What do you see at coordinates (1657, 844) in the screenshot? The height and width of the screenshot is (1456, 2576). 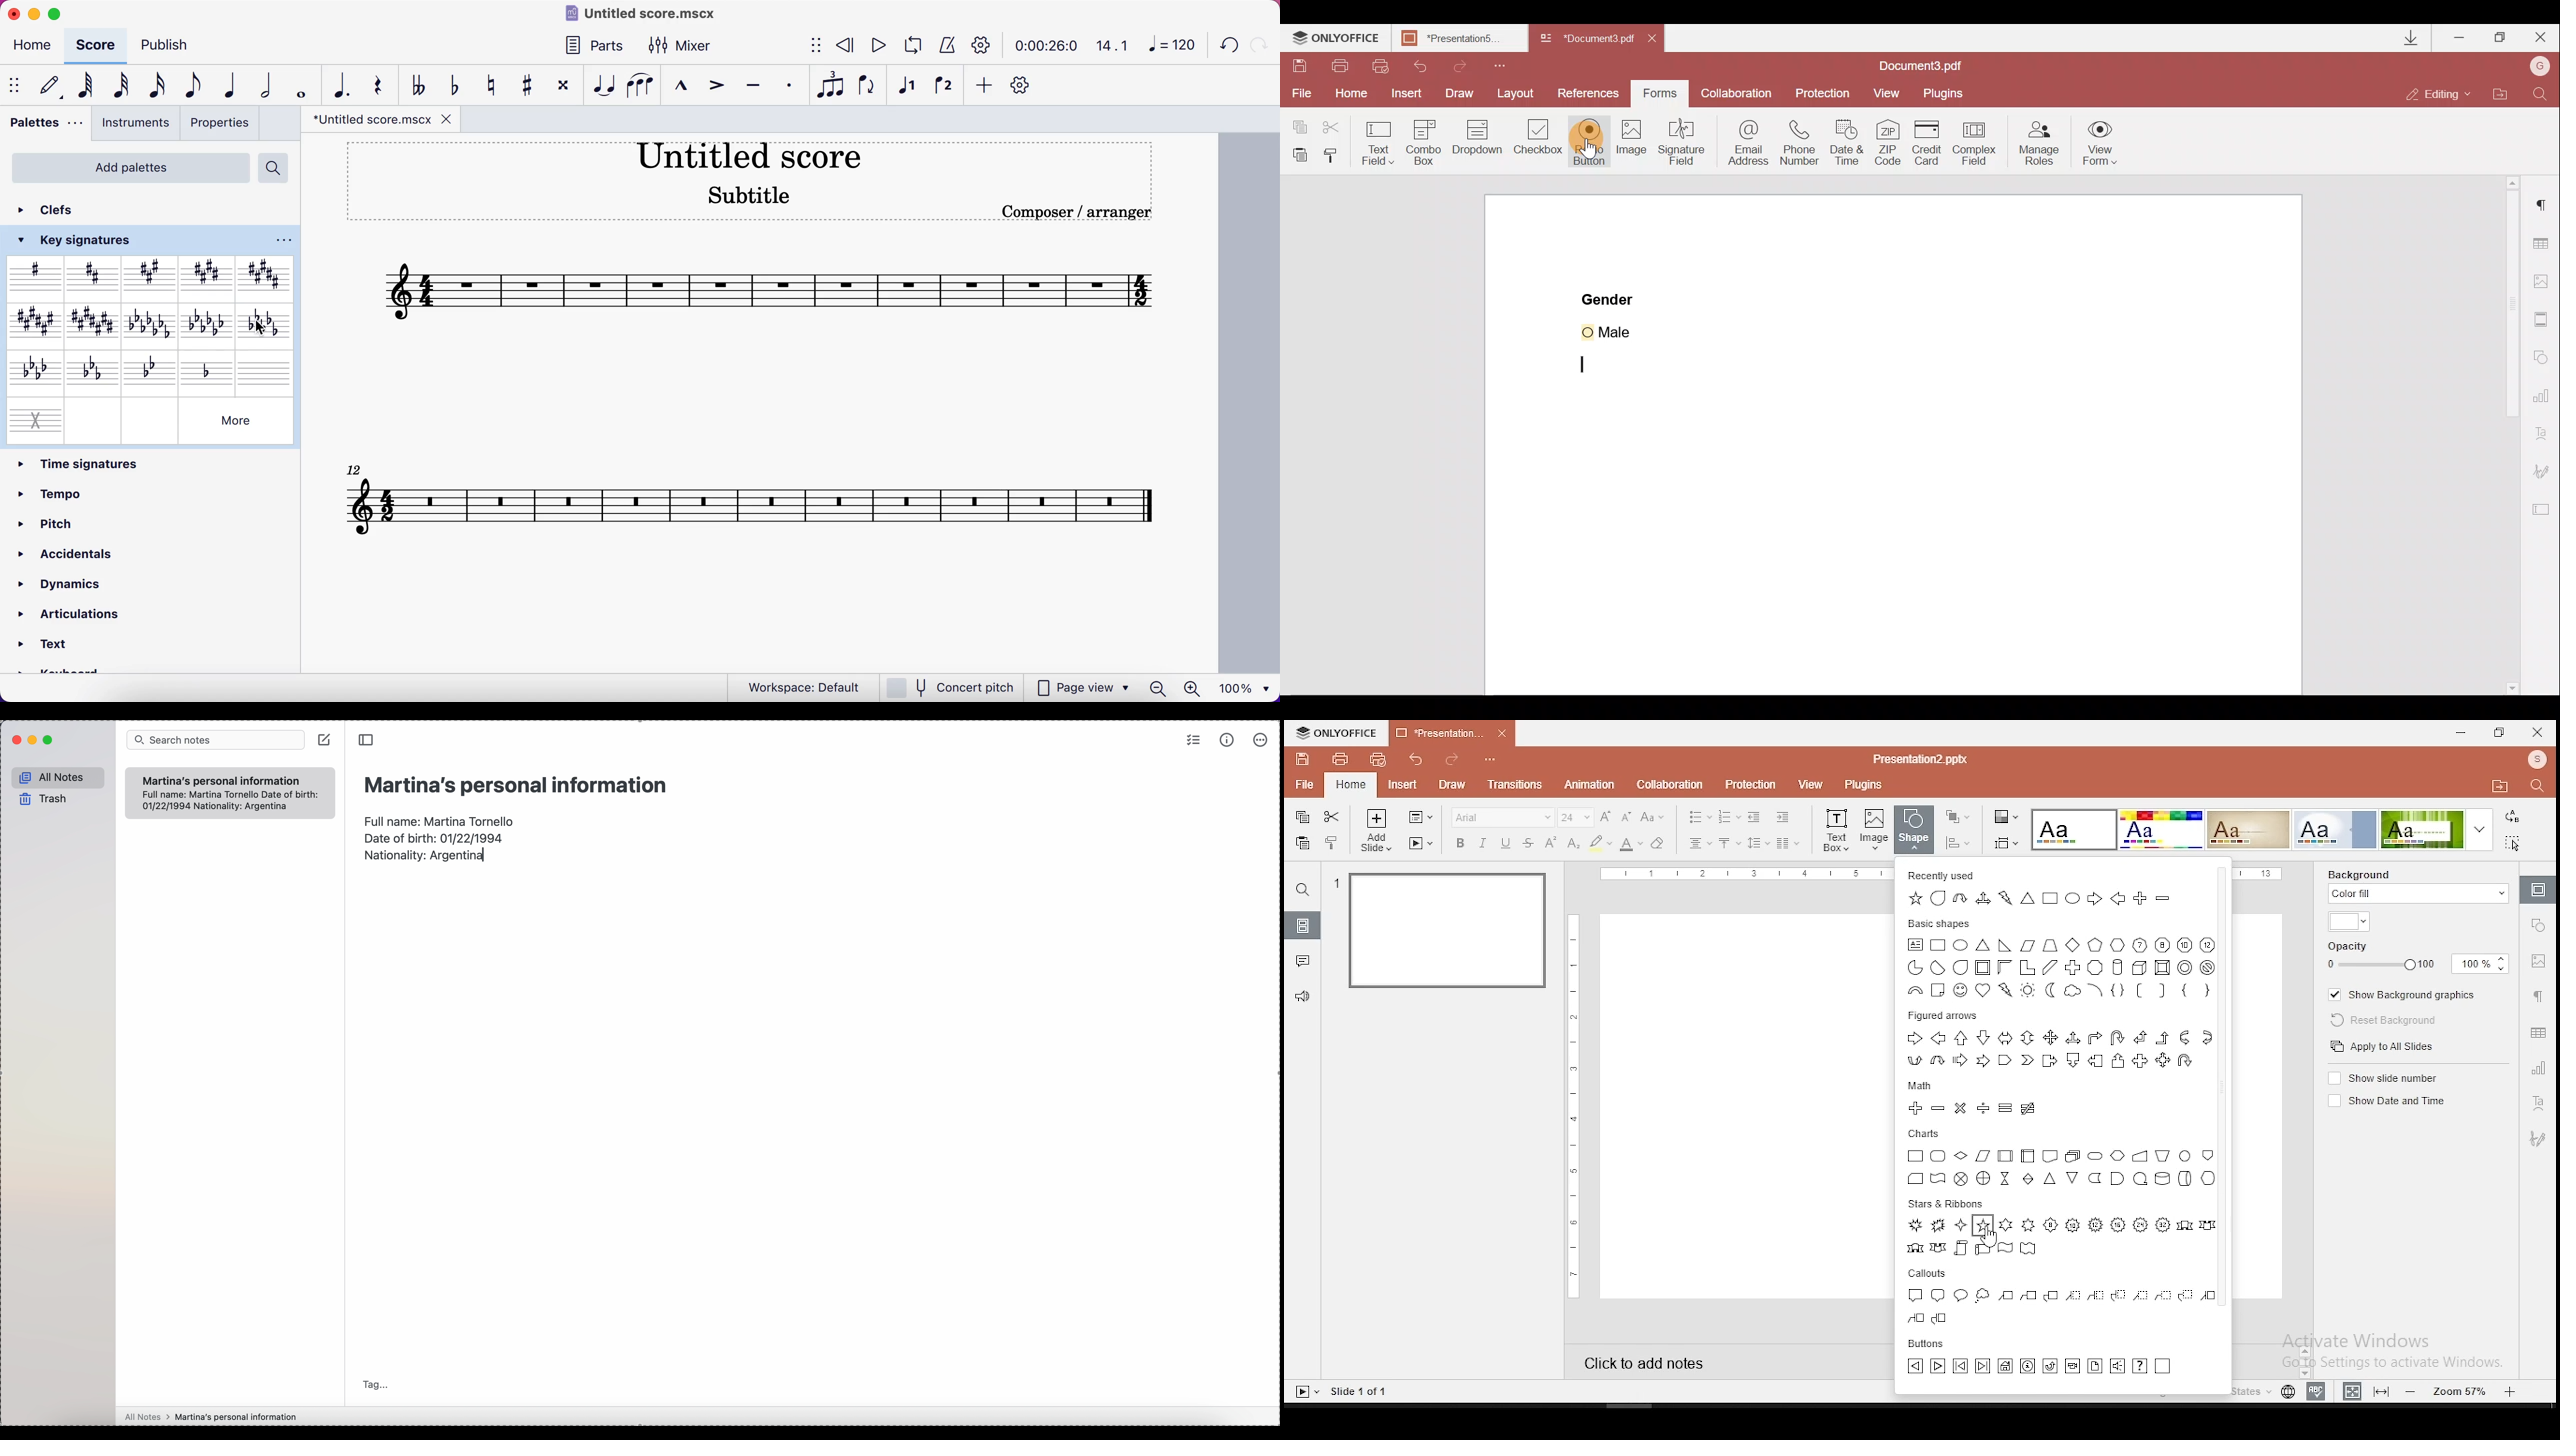 I see `eraser tool` at bounding box center [1657, 844].